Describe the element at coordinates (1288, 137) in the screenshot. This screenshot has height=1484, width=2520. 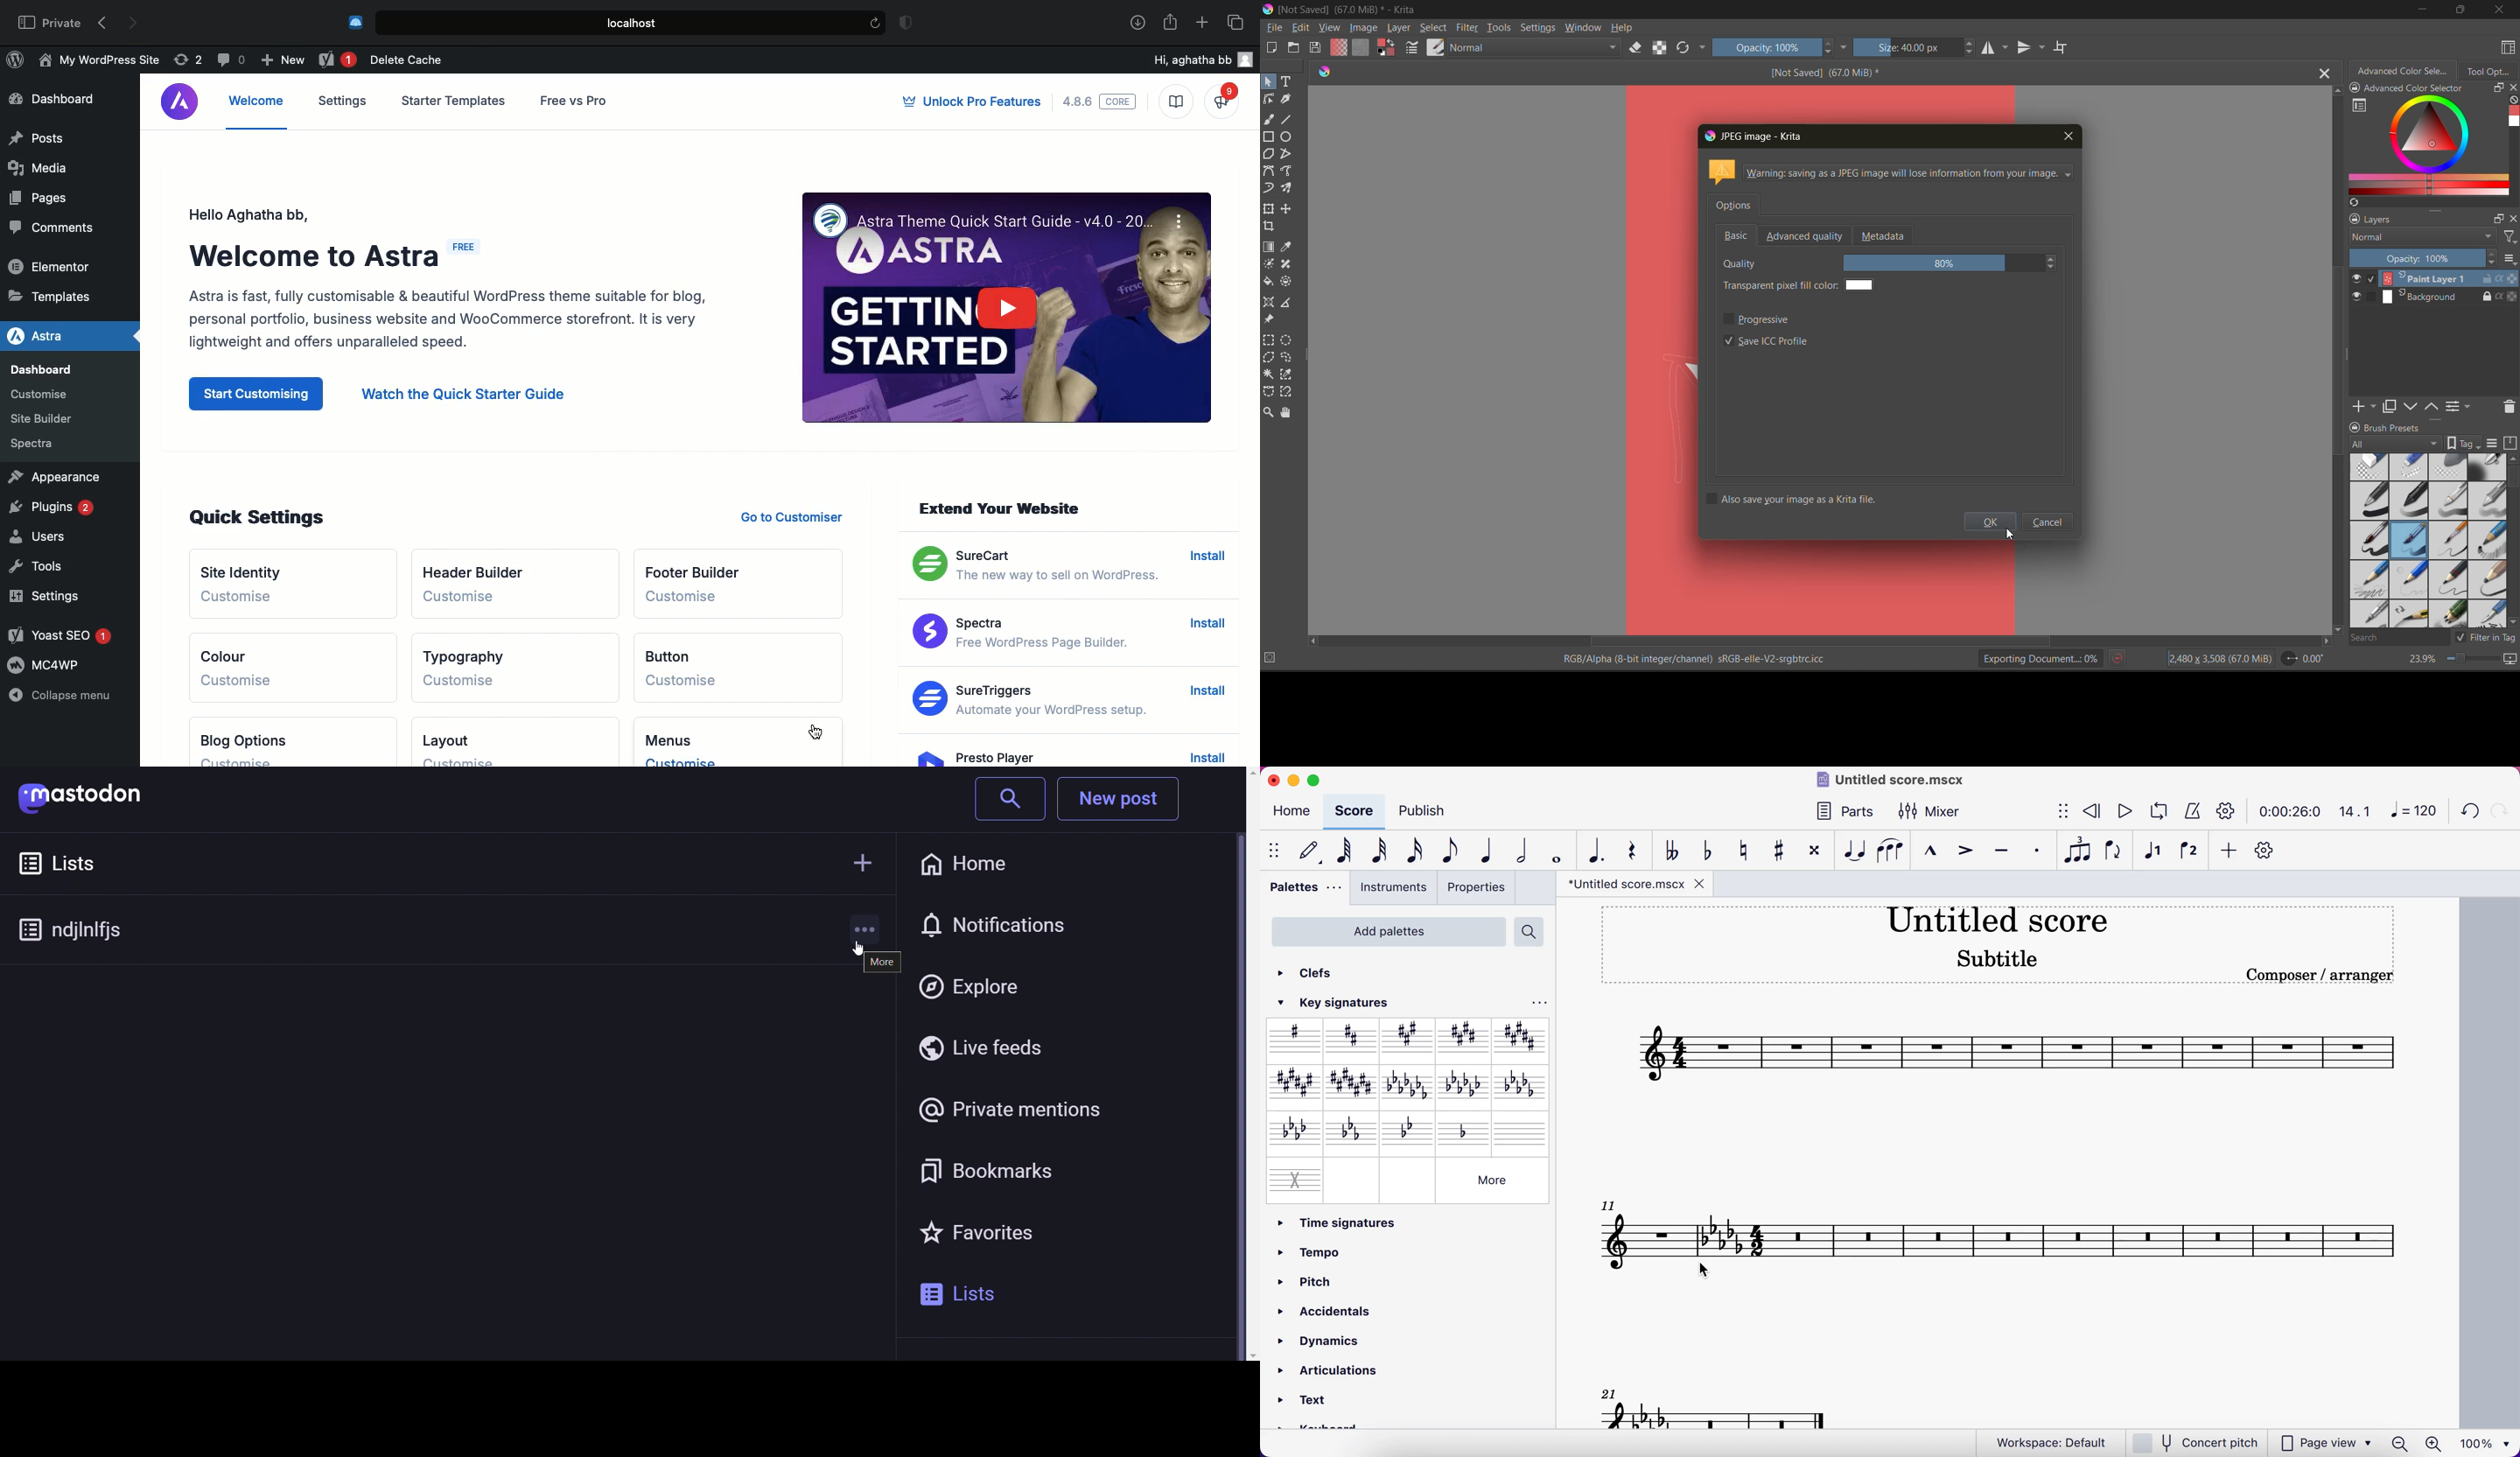
I see `tools` at that location.